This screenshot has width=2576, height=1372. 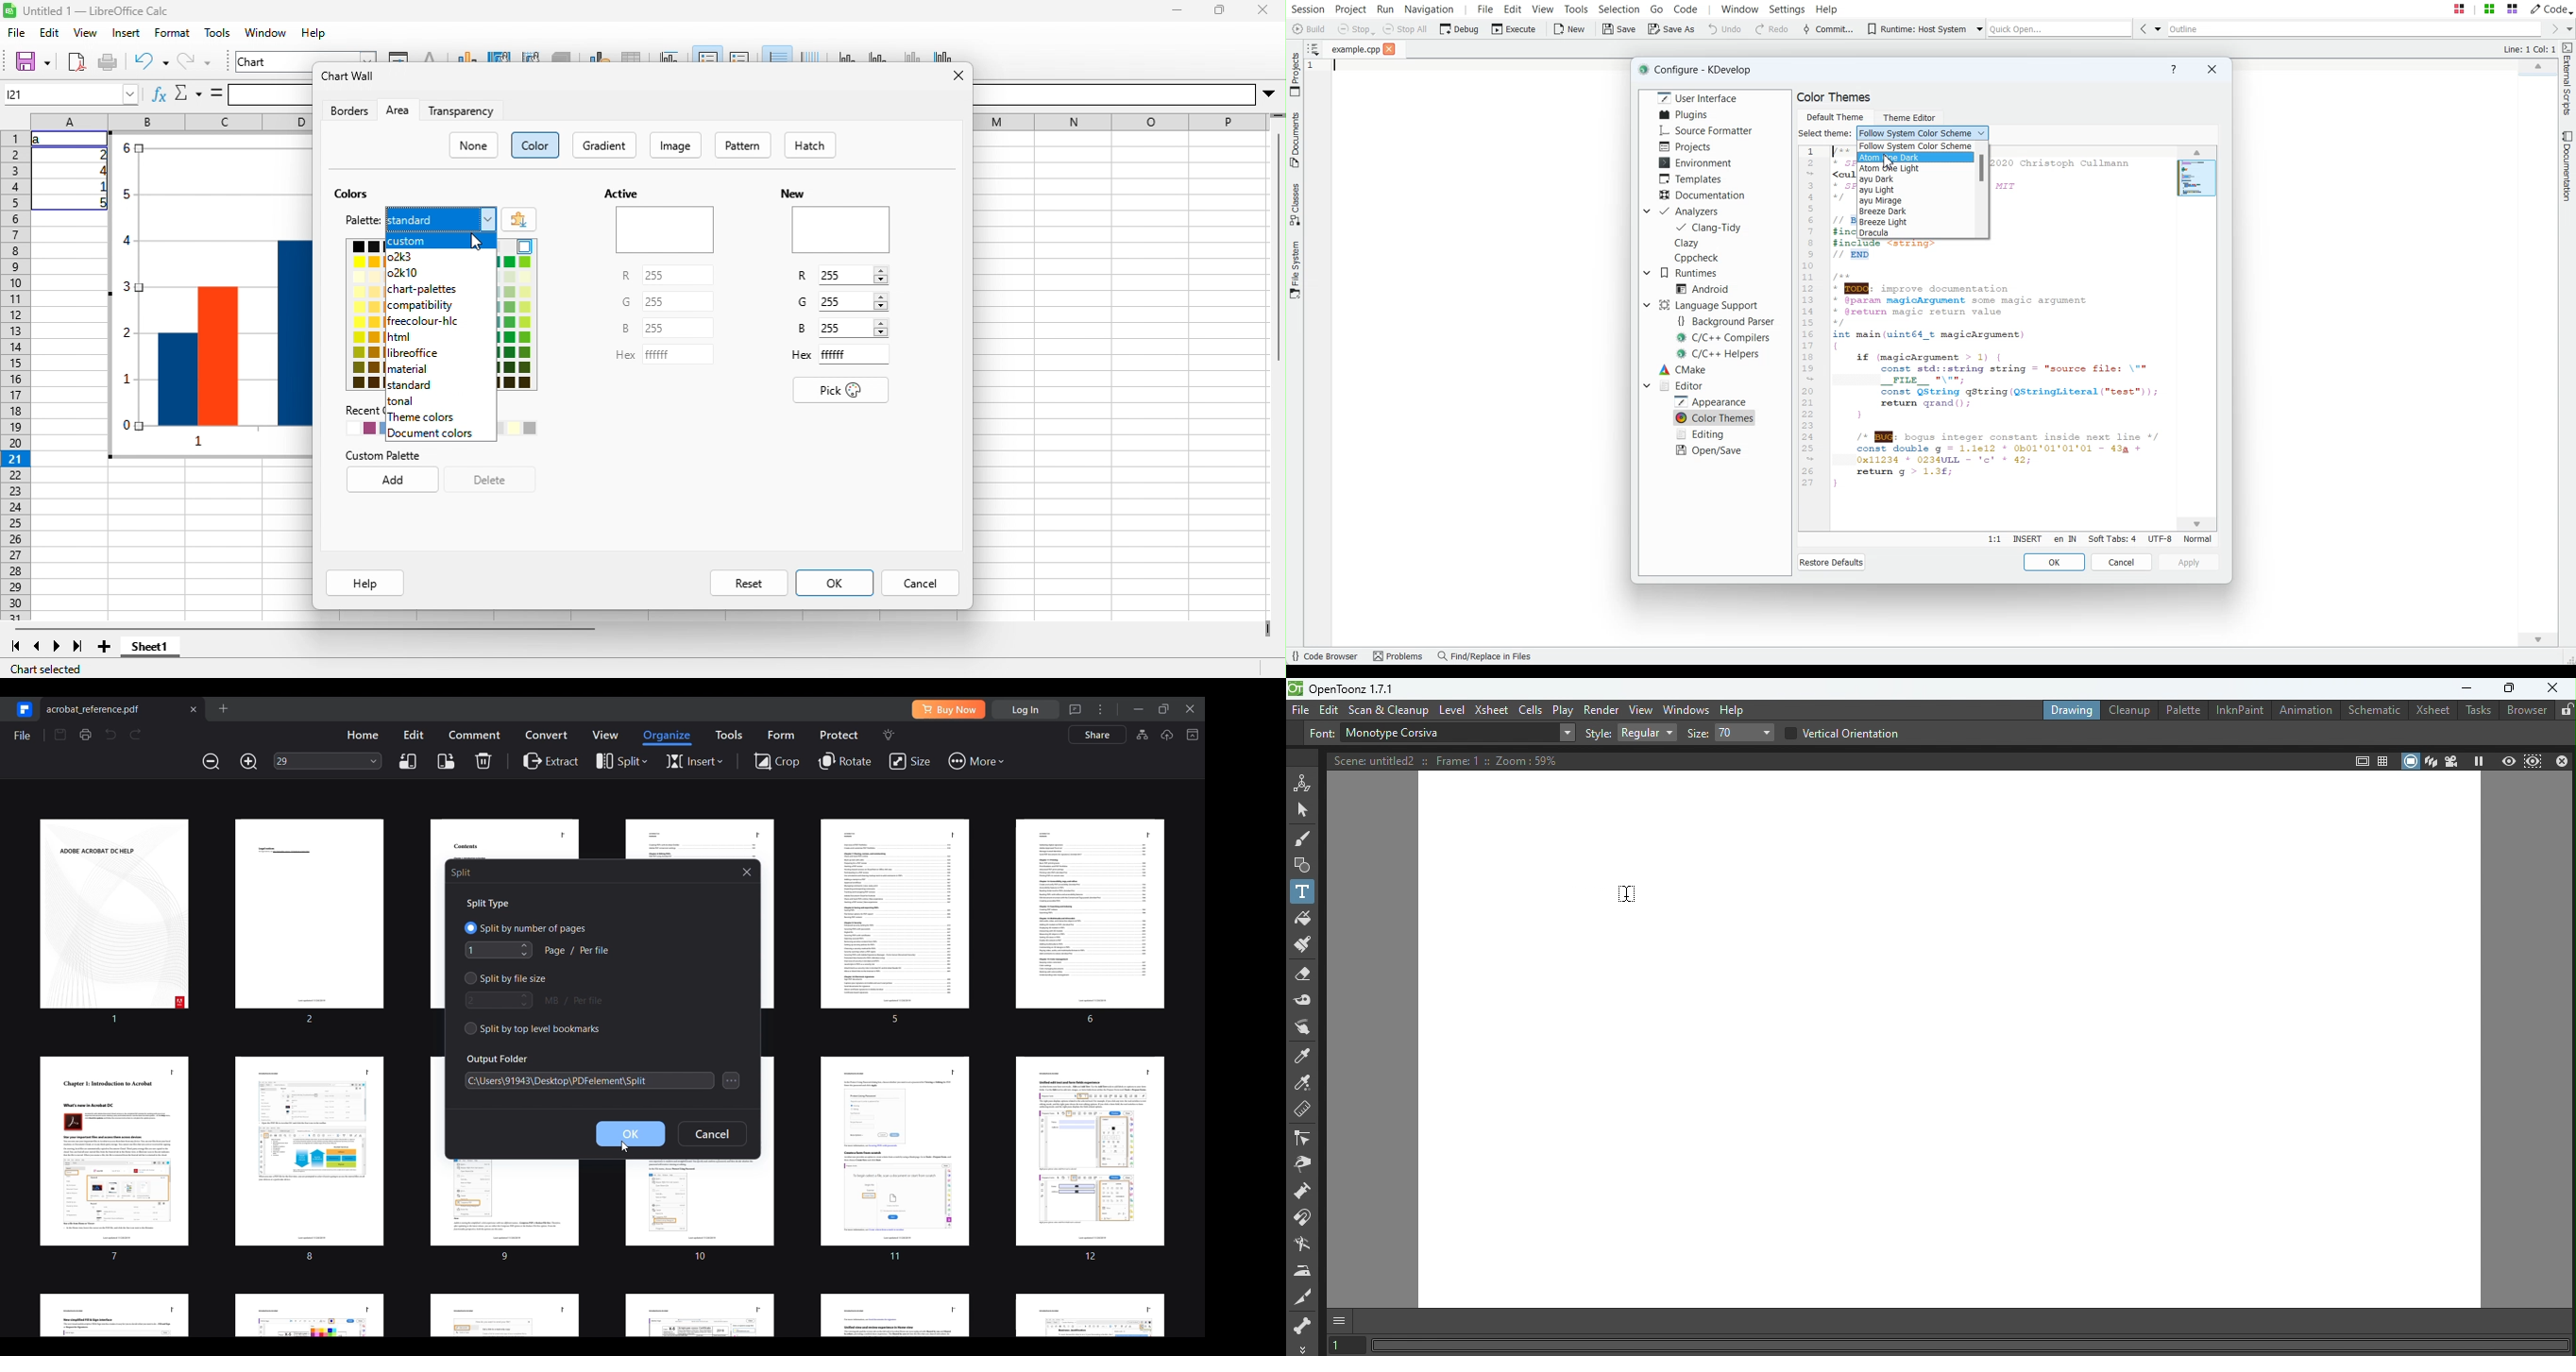 What do you see at coordinates (1302, 1165) in the screenshot?
I see `Pinch tool` at bounding box center [1302, 1165].